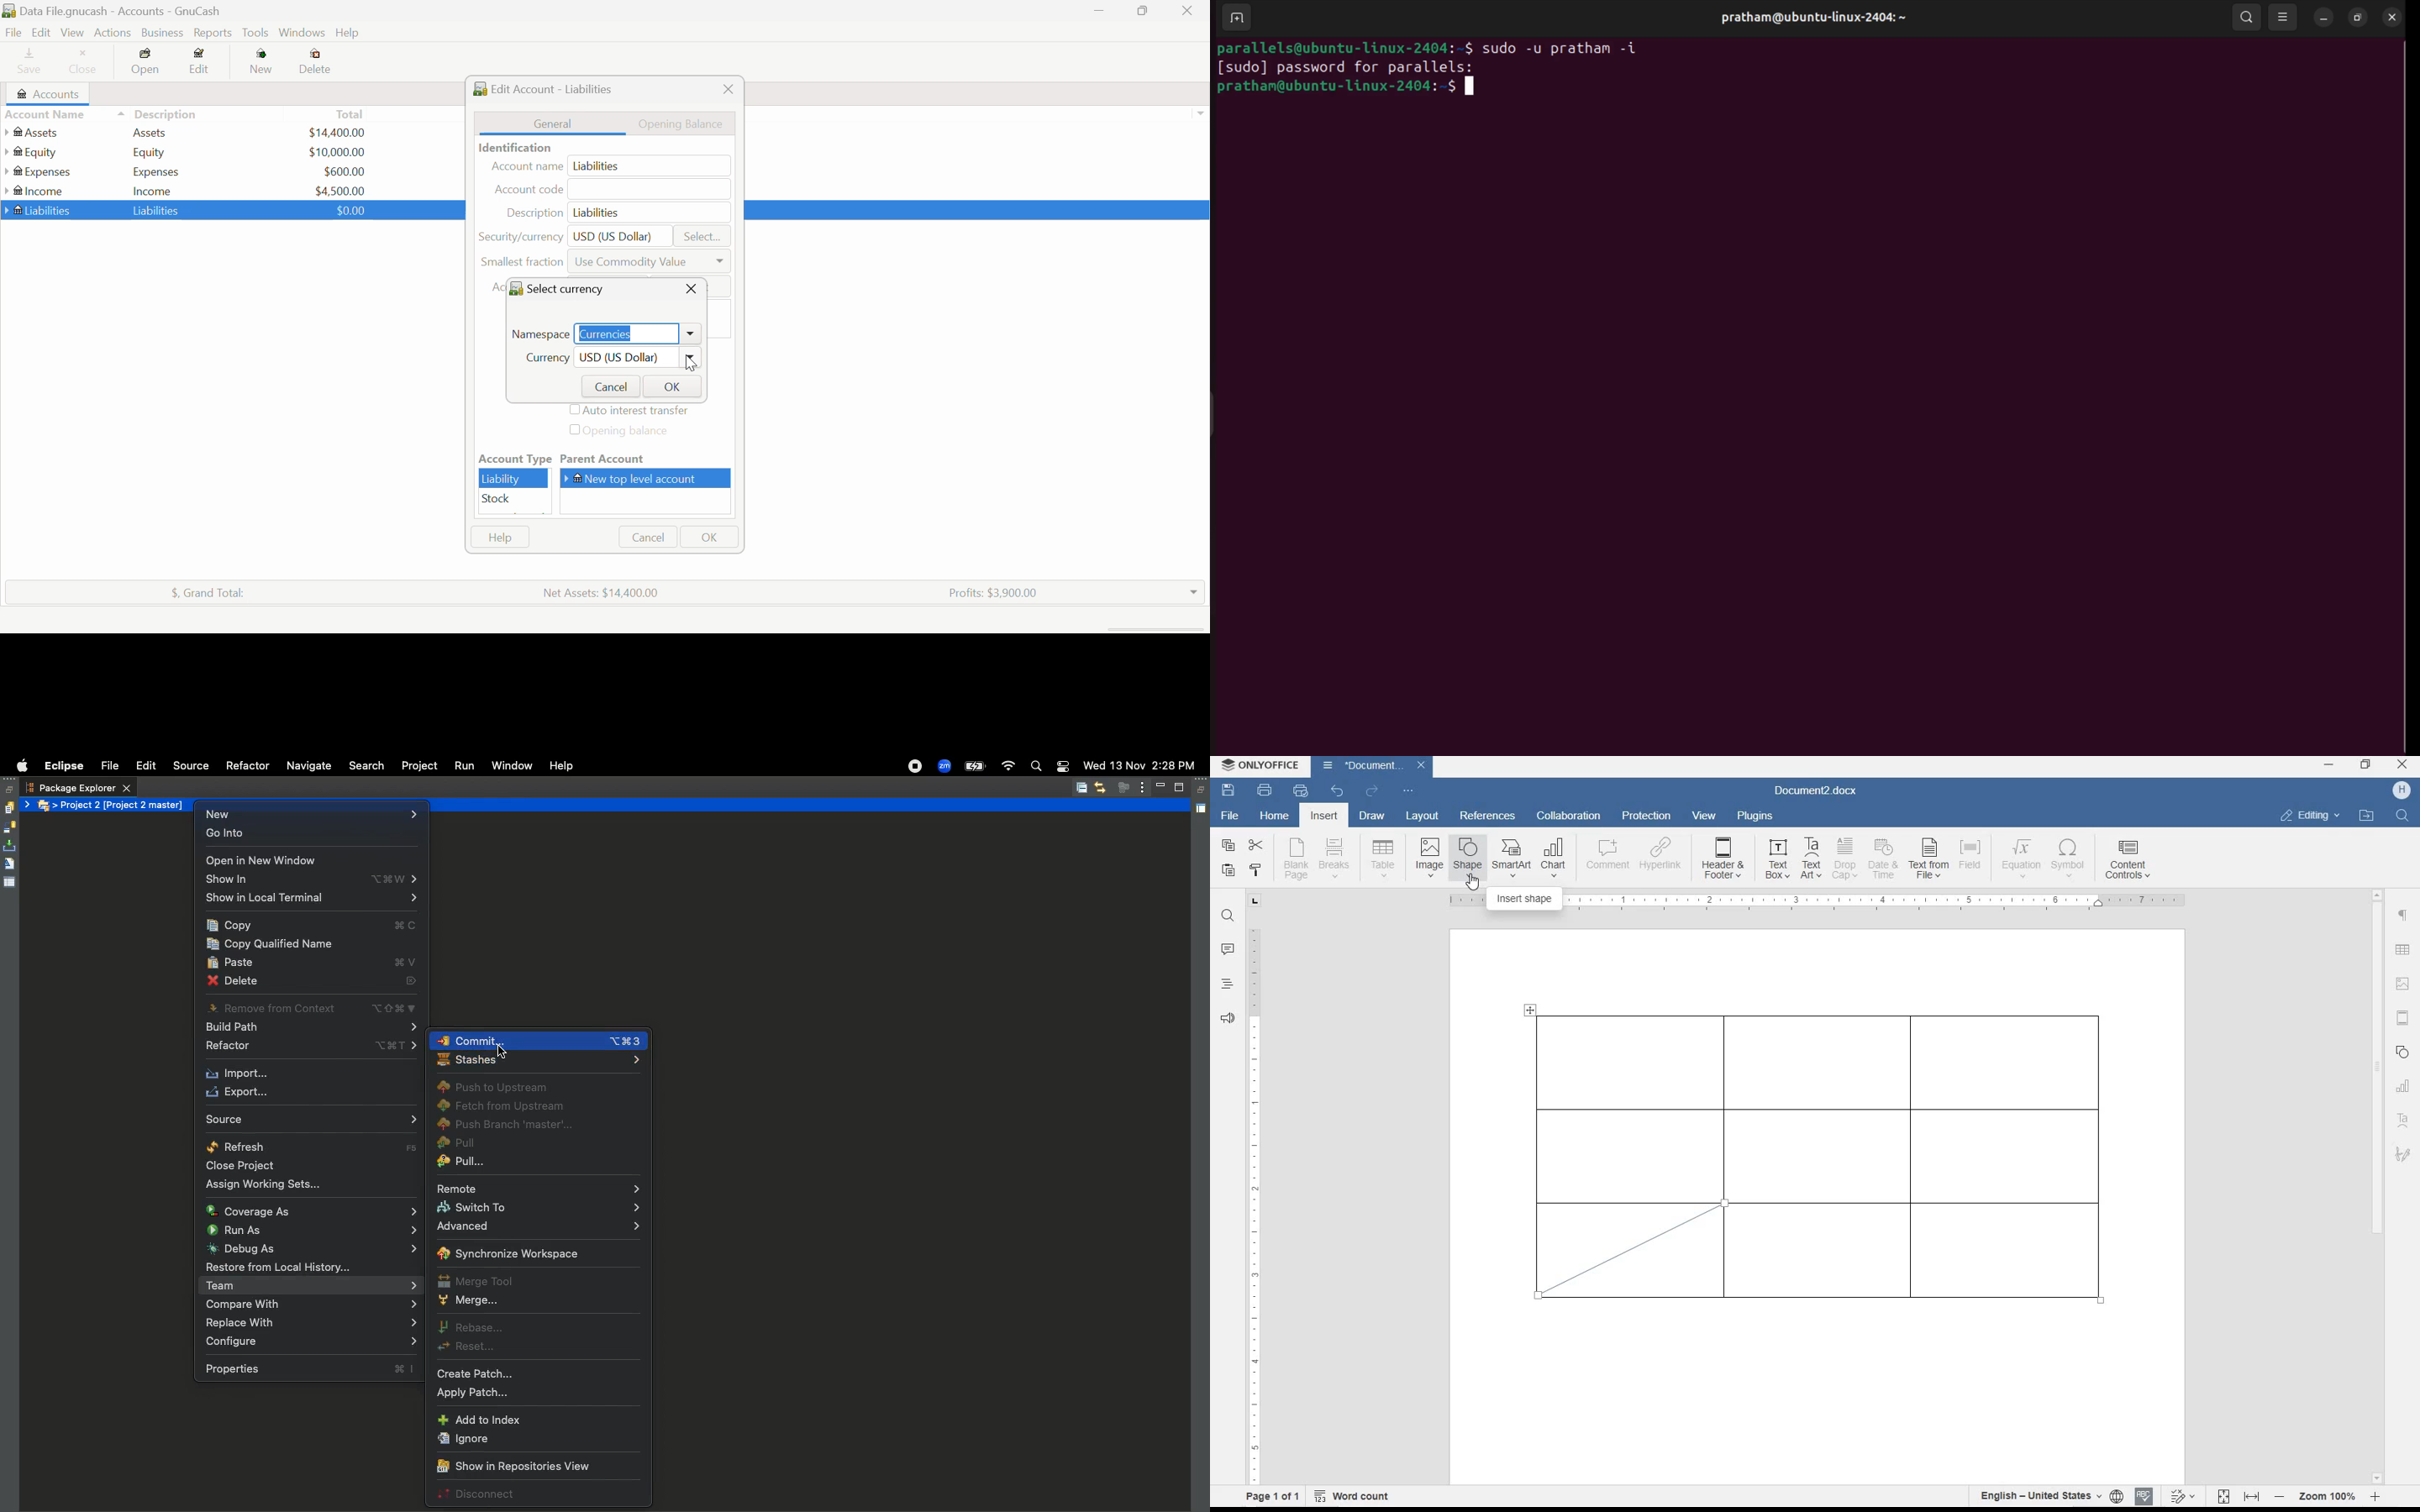 The width and height of the screenshot is (2436, 1512). Describe the element at coordinates (1256, 870) in the screenshot. I see `copy style` at that location.